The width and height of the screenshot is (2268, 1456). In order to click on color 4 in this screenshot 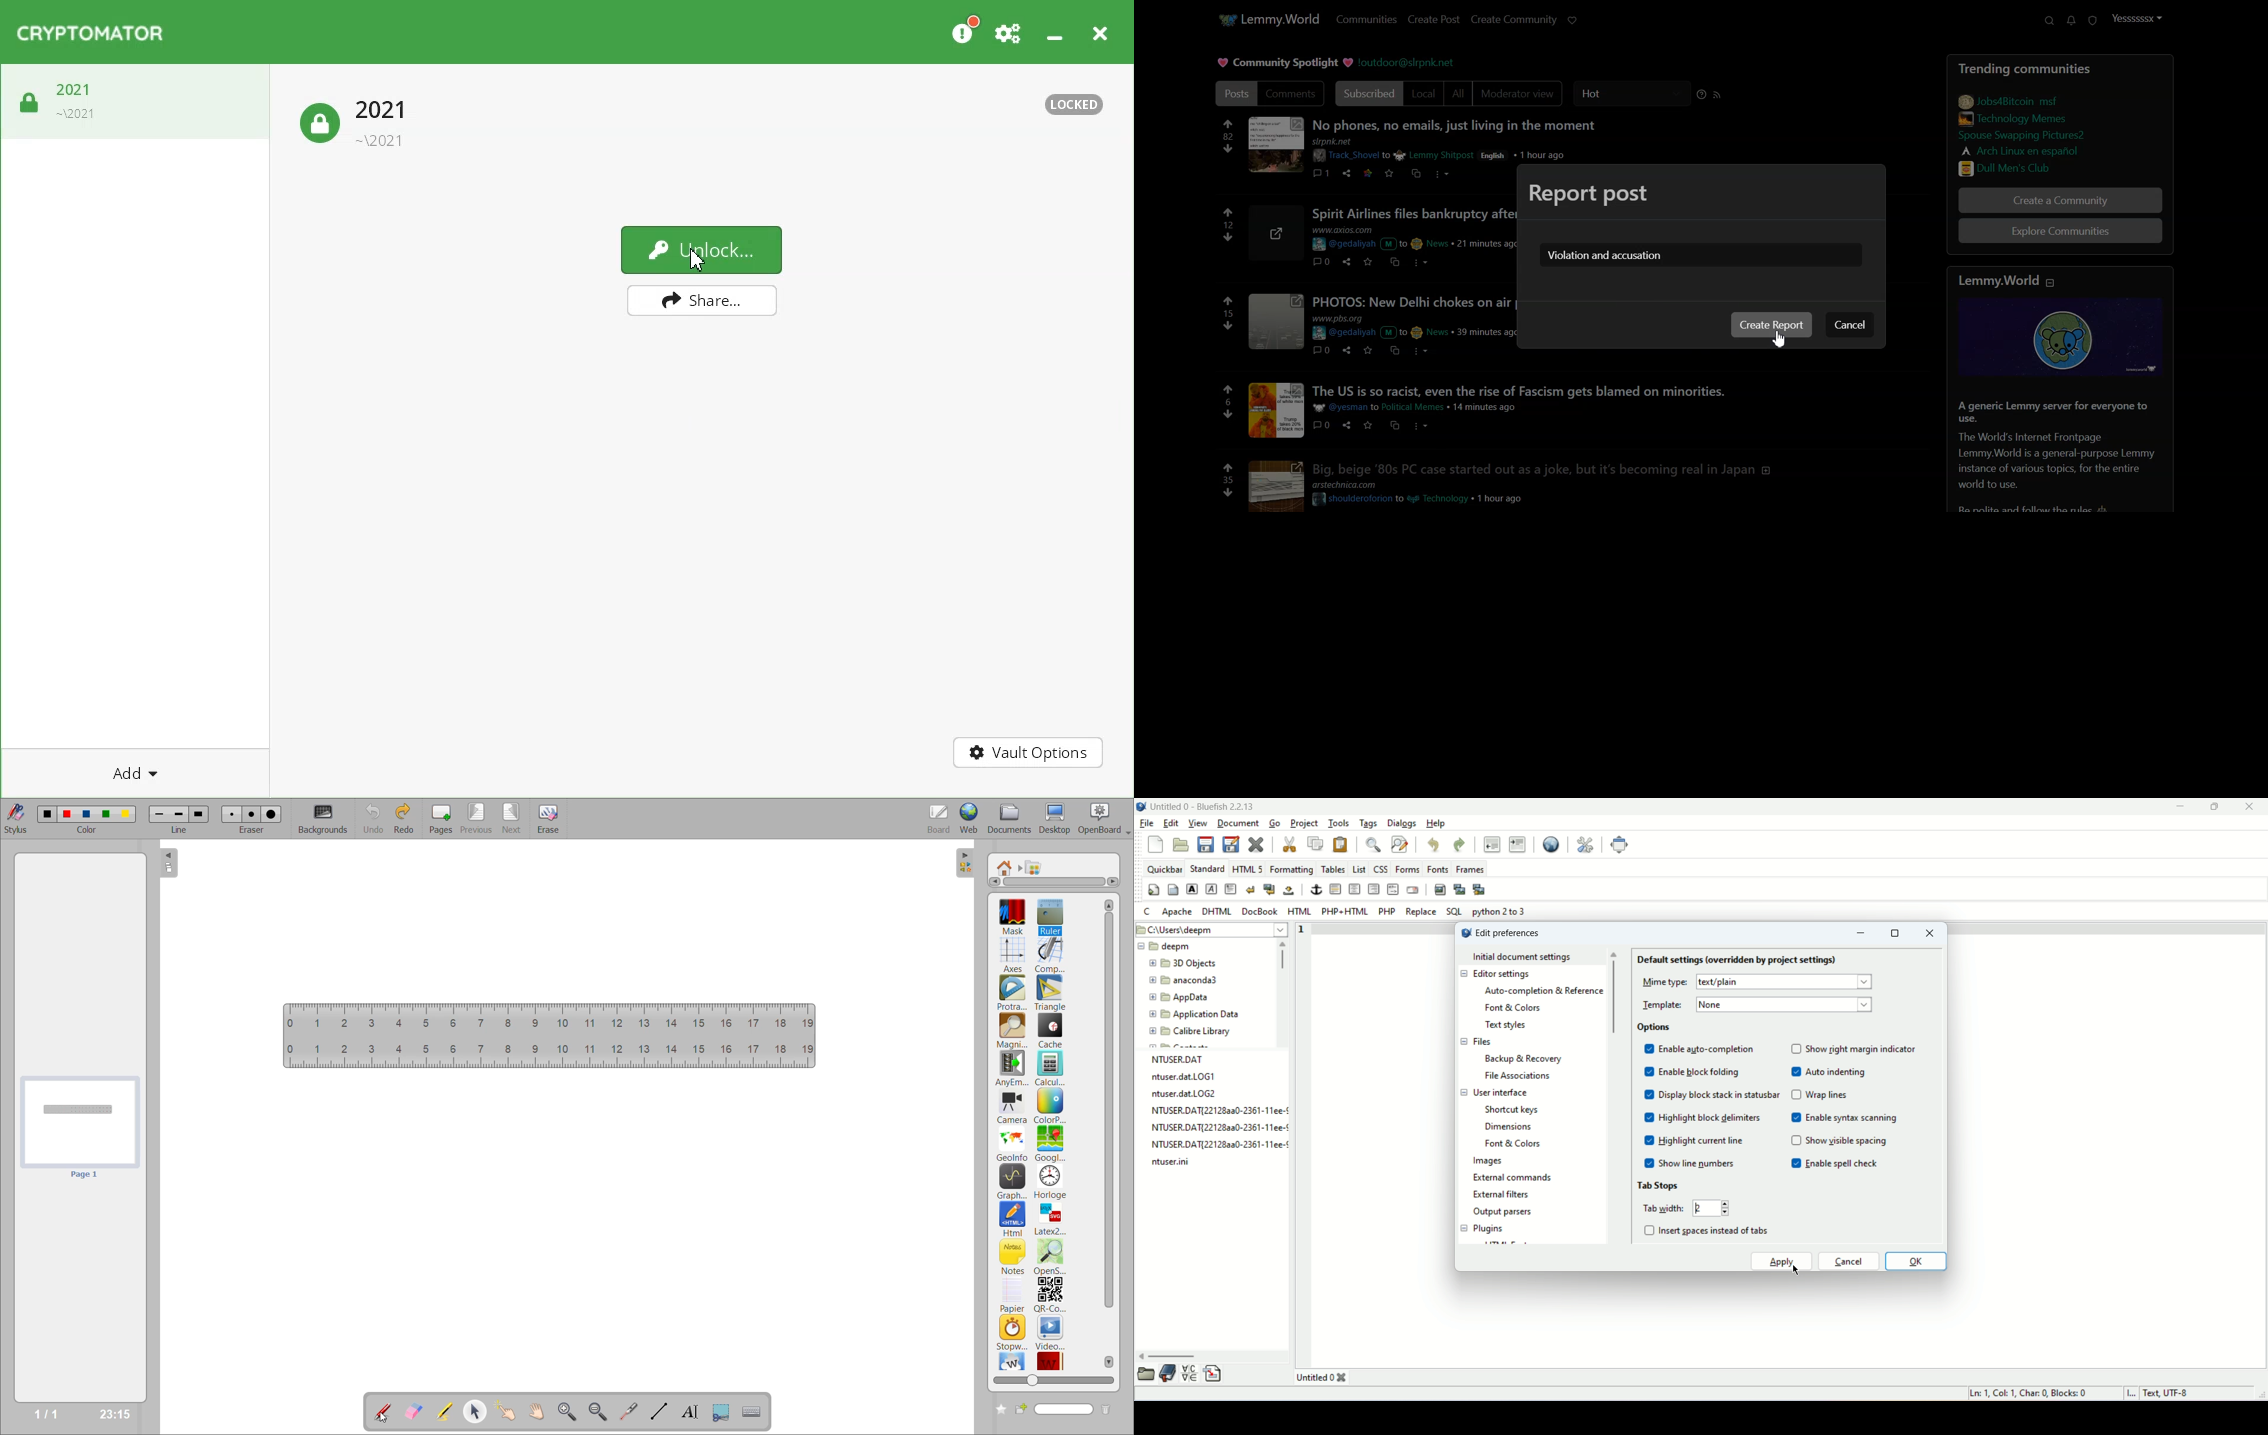, I will do `click(105, 815)`.